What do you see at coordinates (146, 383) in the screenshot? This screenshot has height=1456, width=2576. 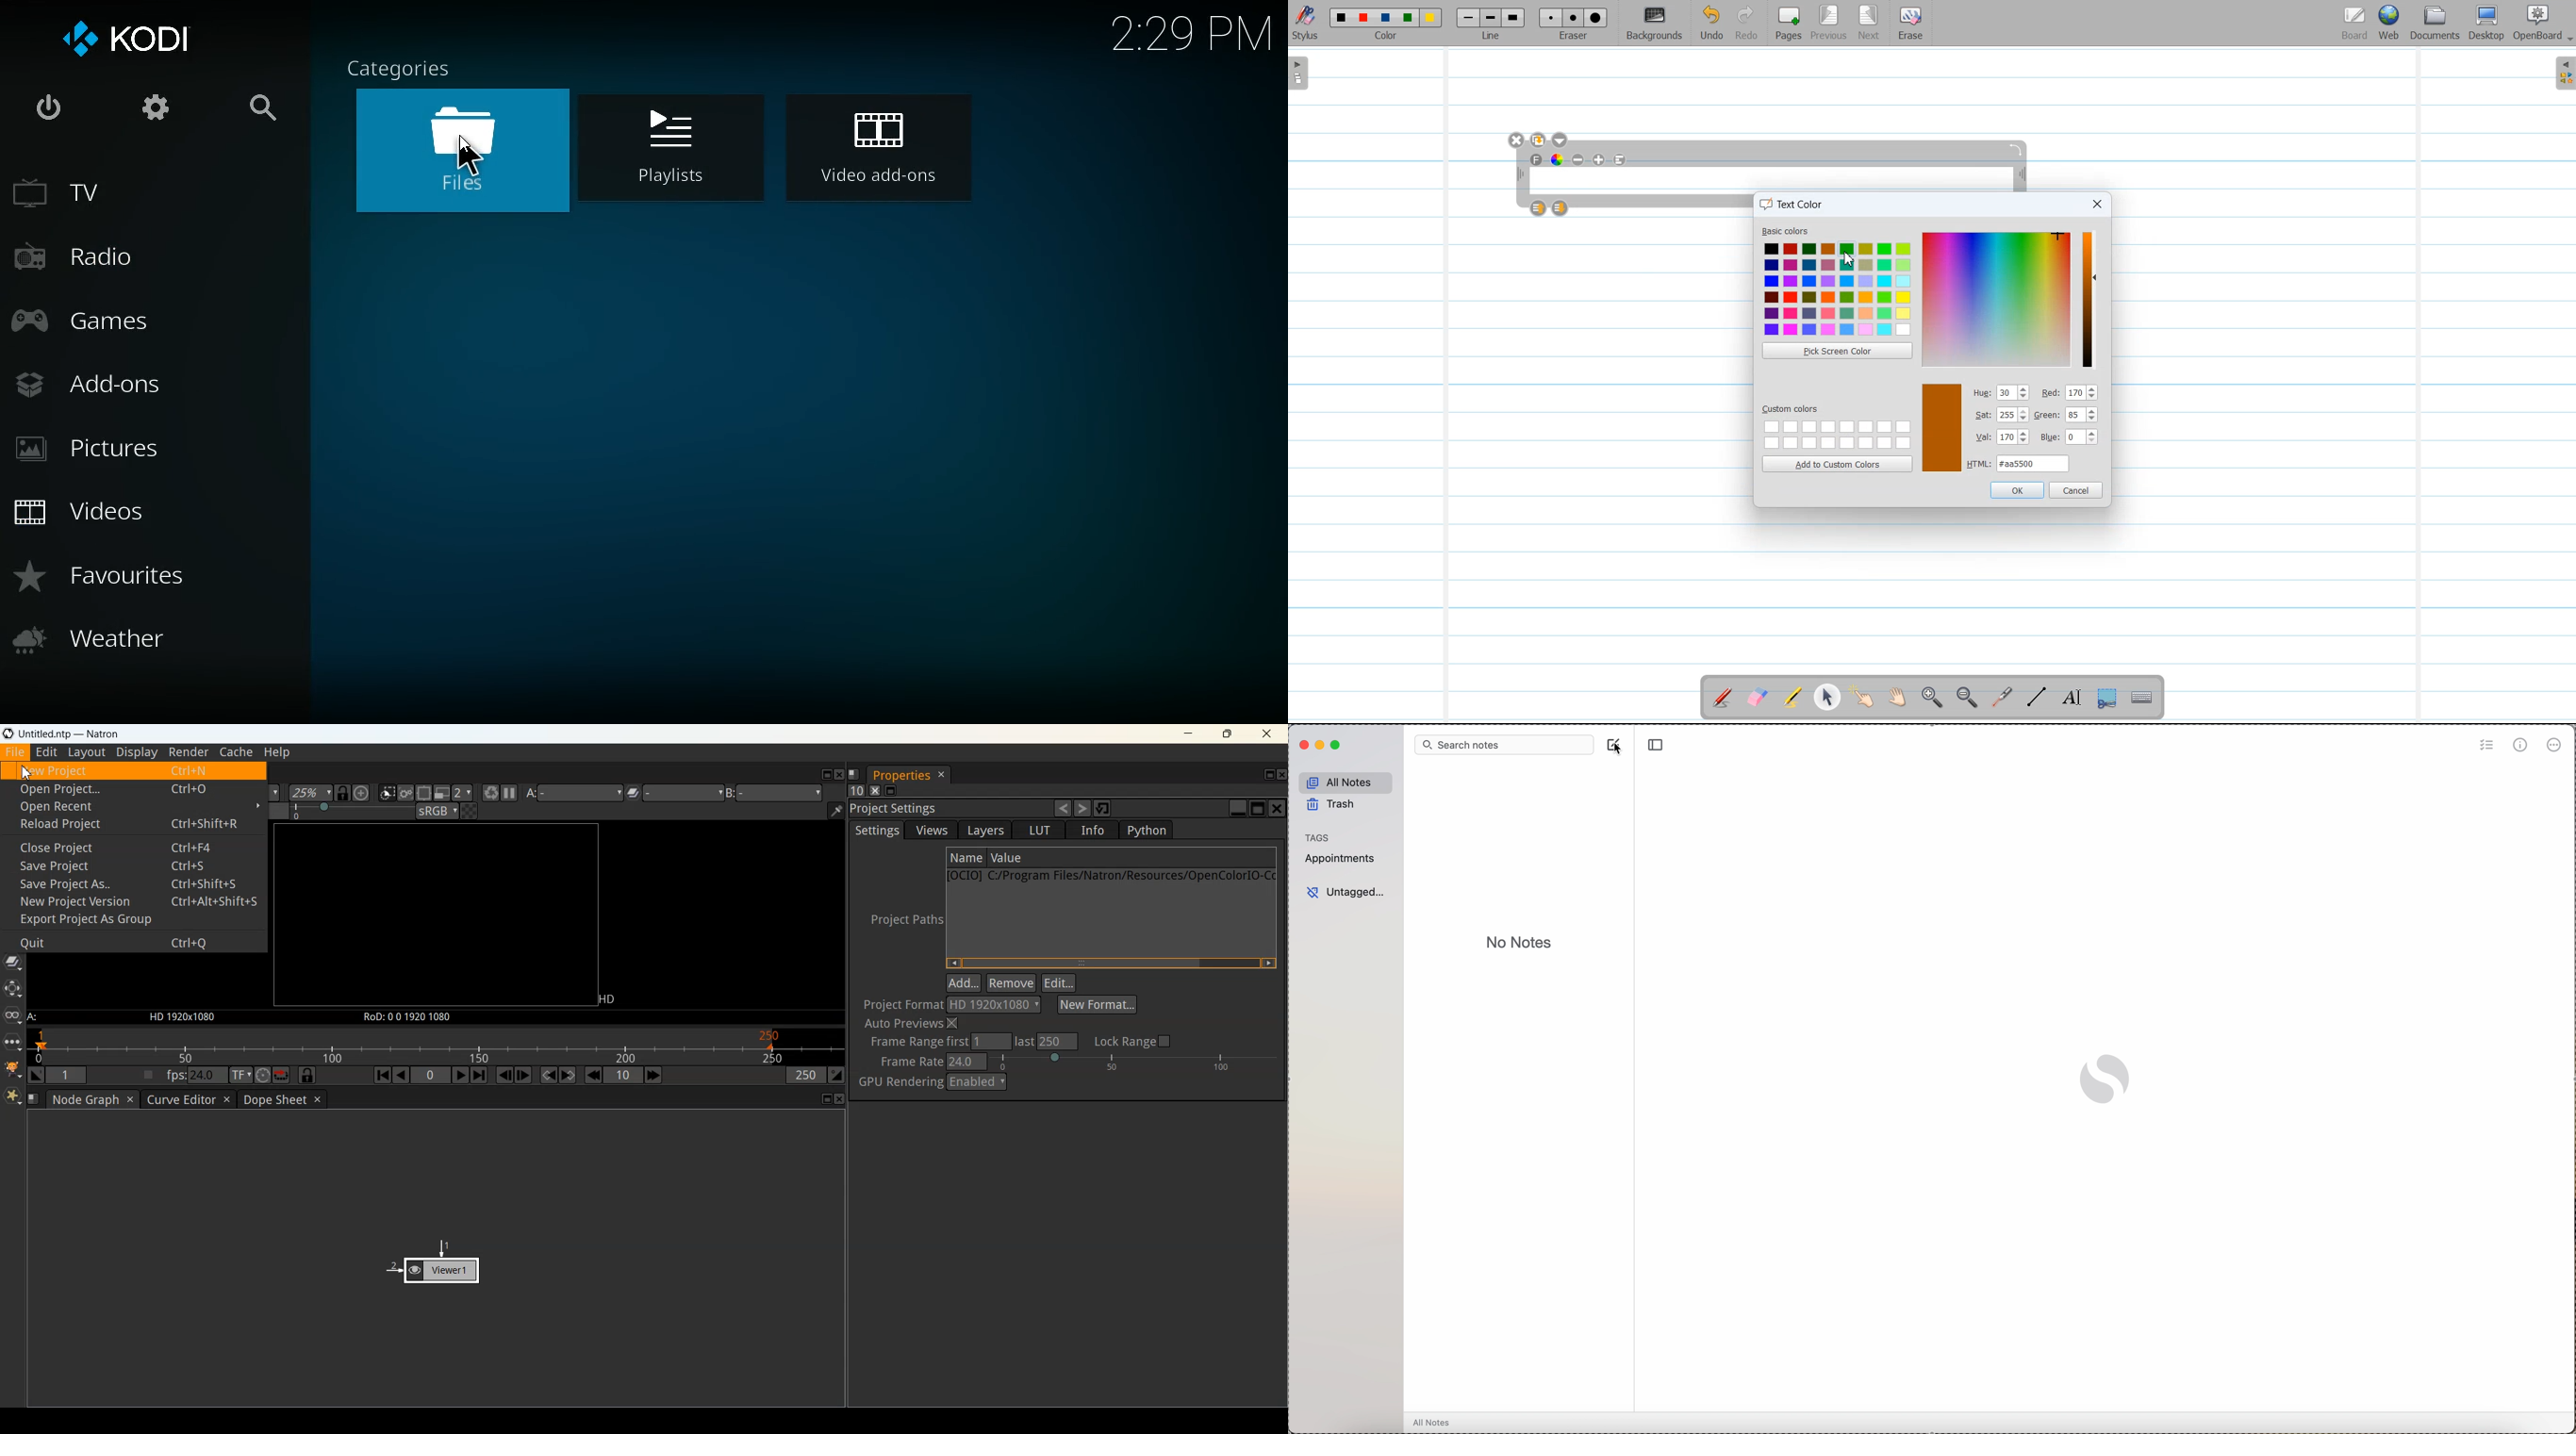 I see `add-ons` at bounding box center [146, 383].